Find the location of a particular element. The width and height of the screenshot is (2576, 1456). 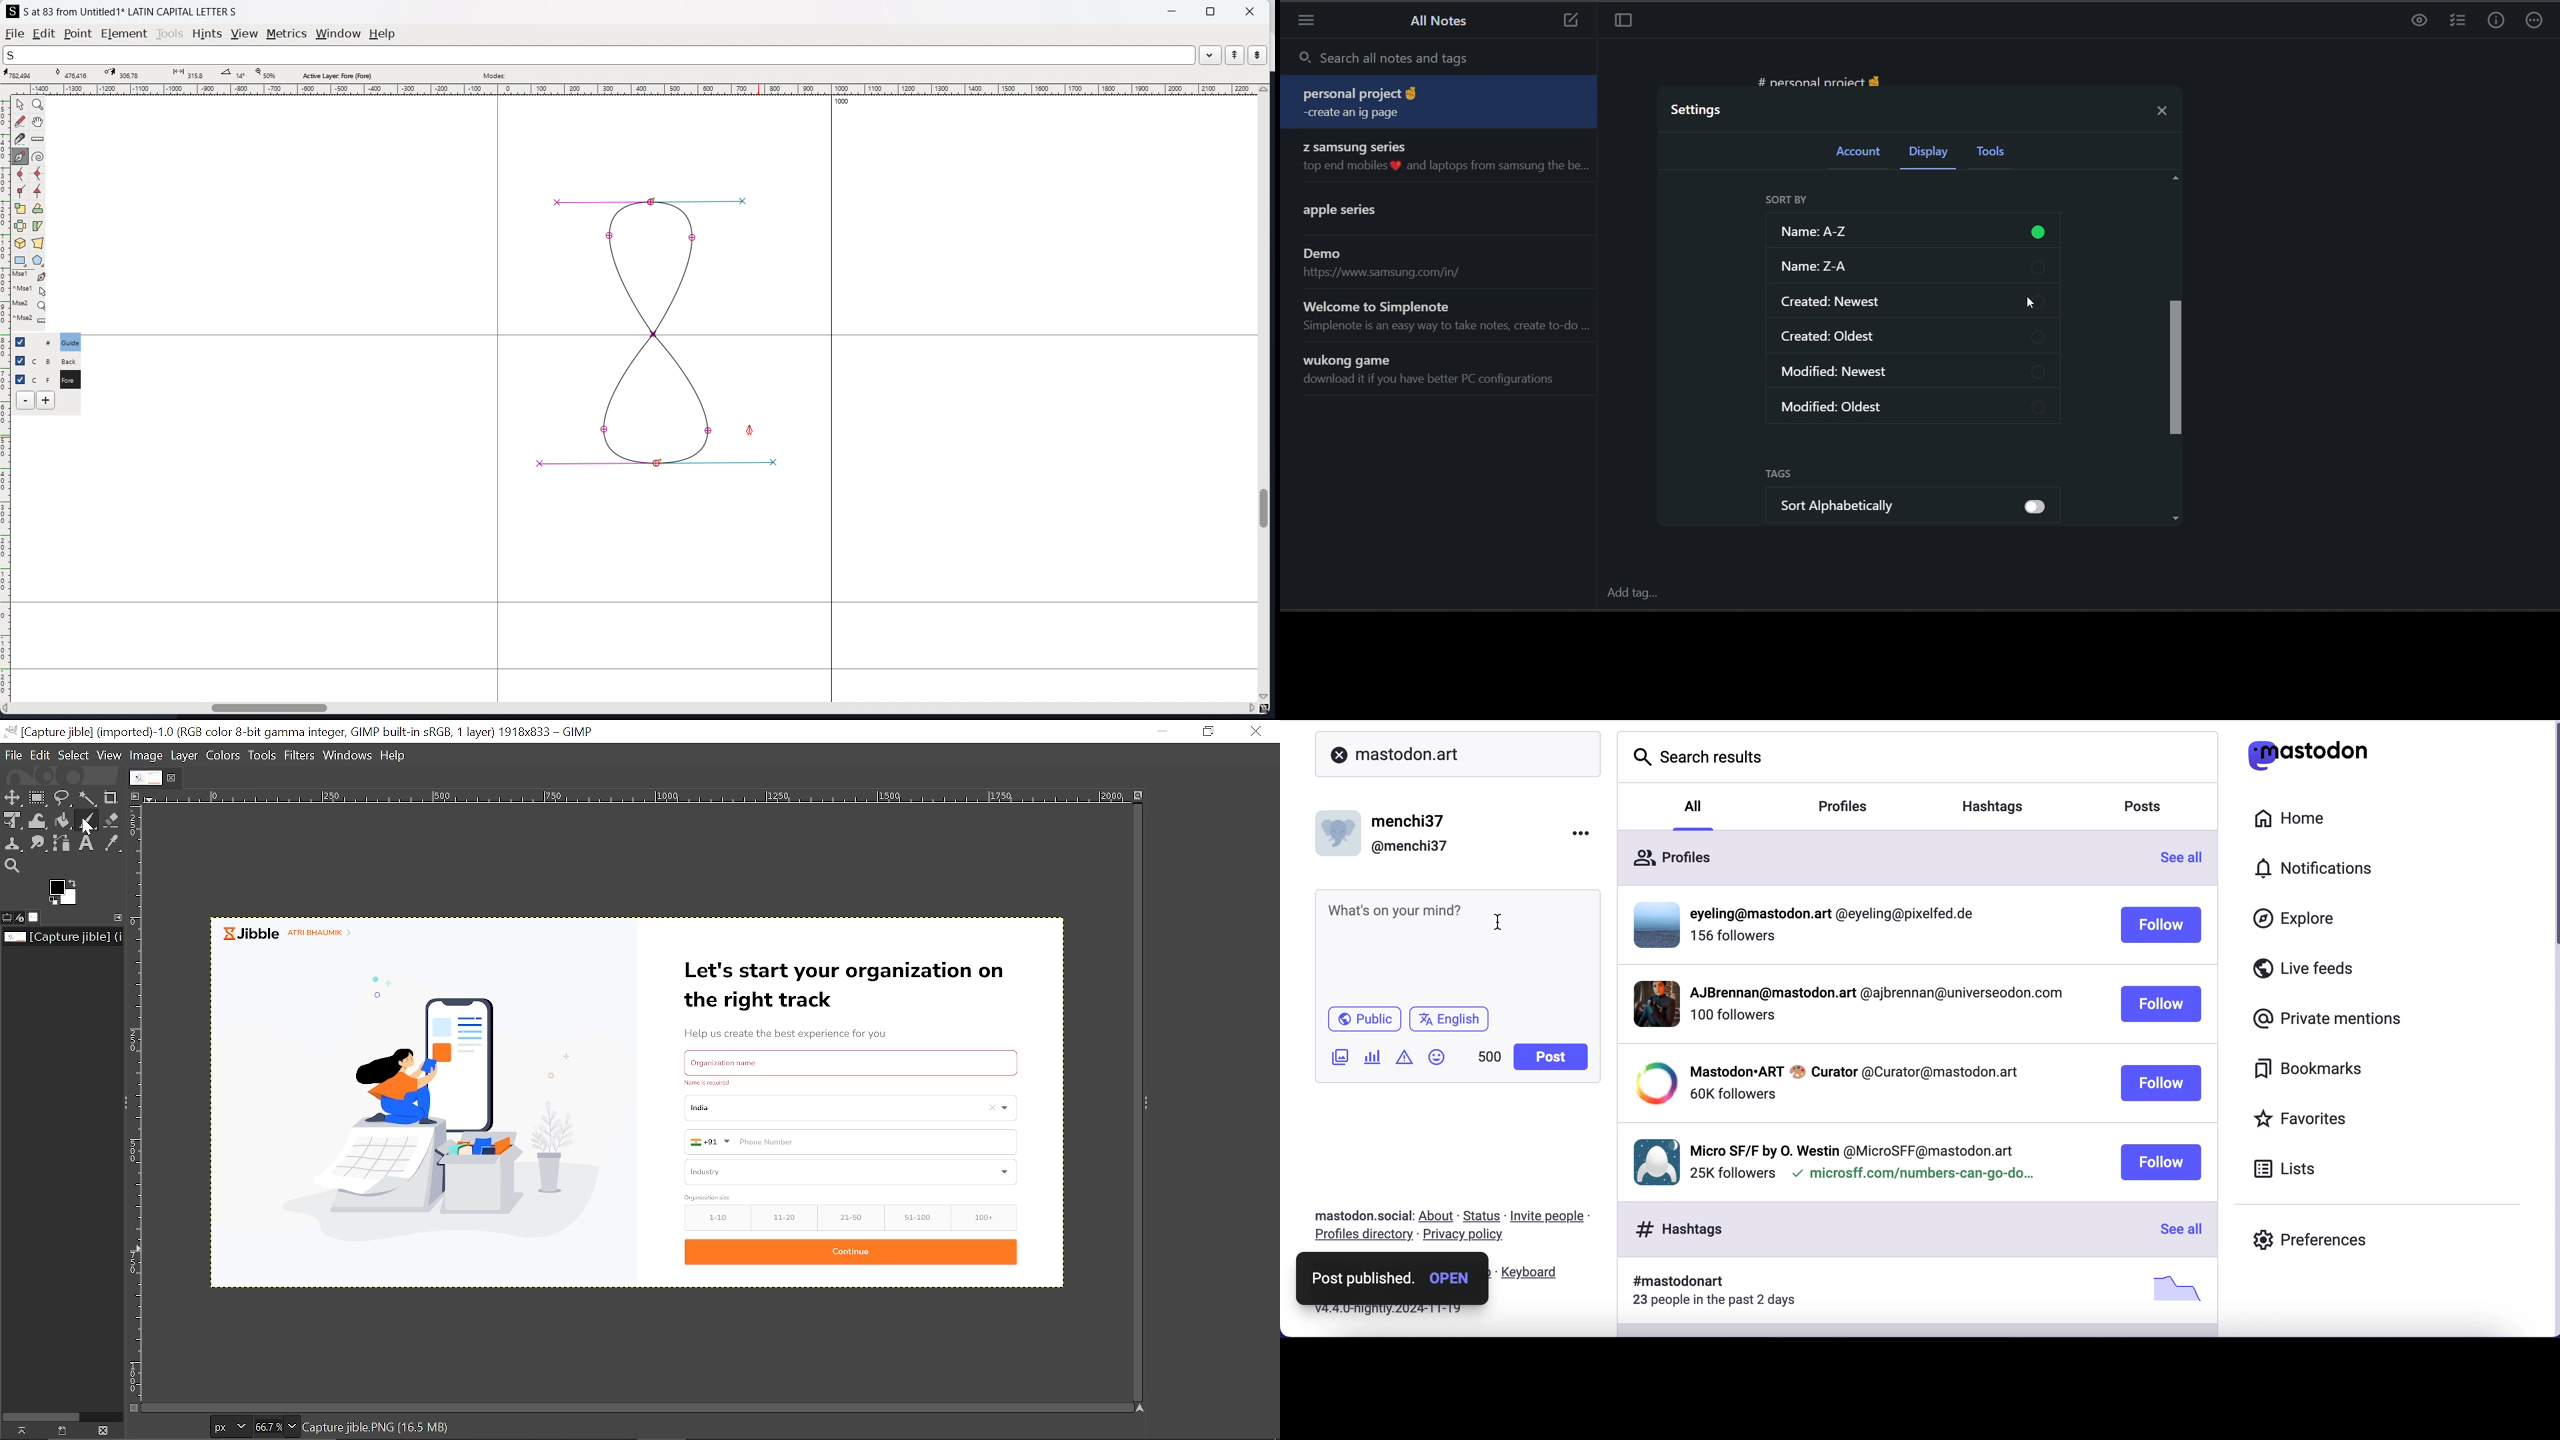

^Mse1 is located at coordinates (30, 291).